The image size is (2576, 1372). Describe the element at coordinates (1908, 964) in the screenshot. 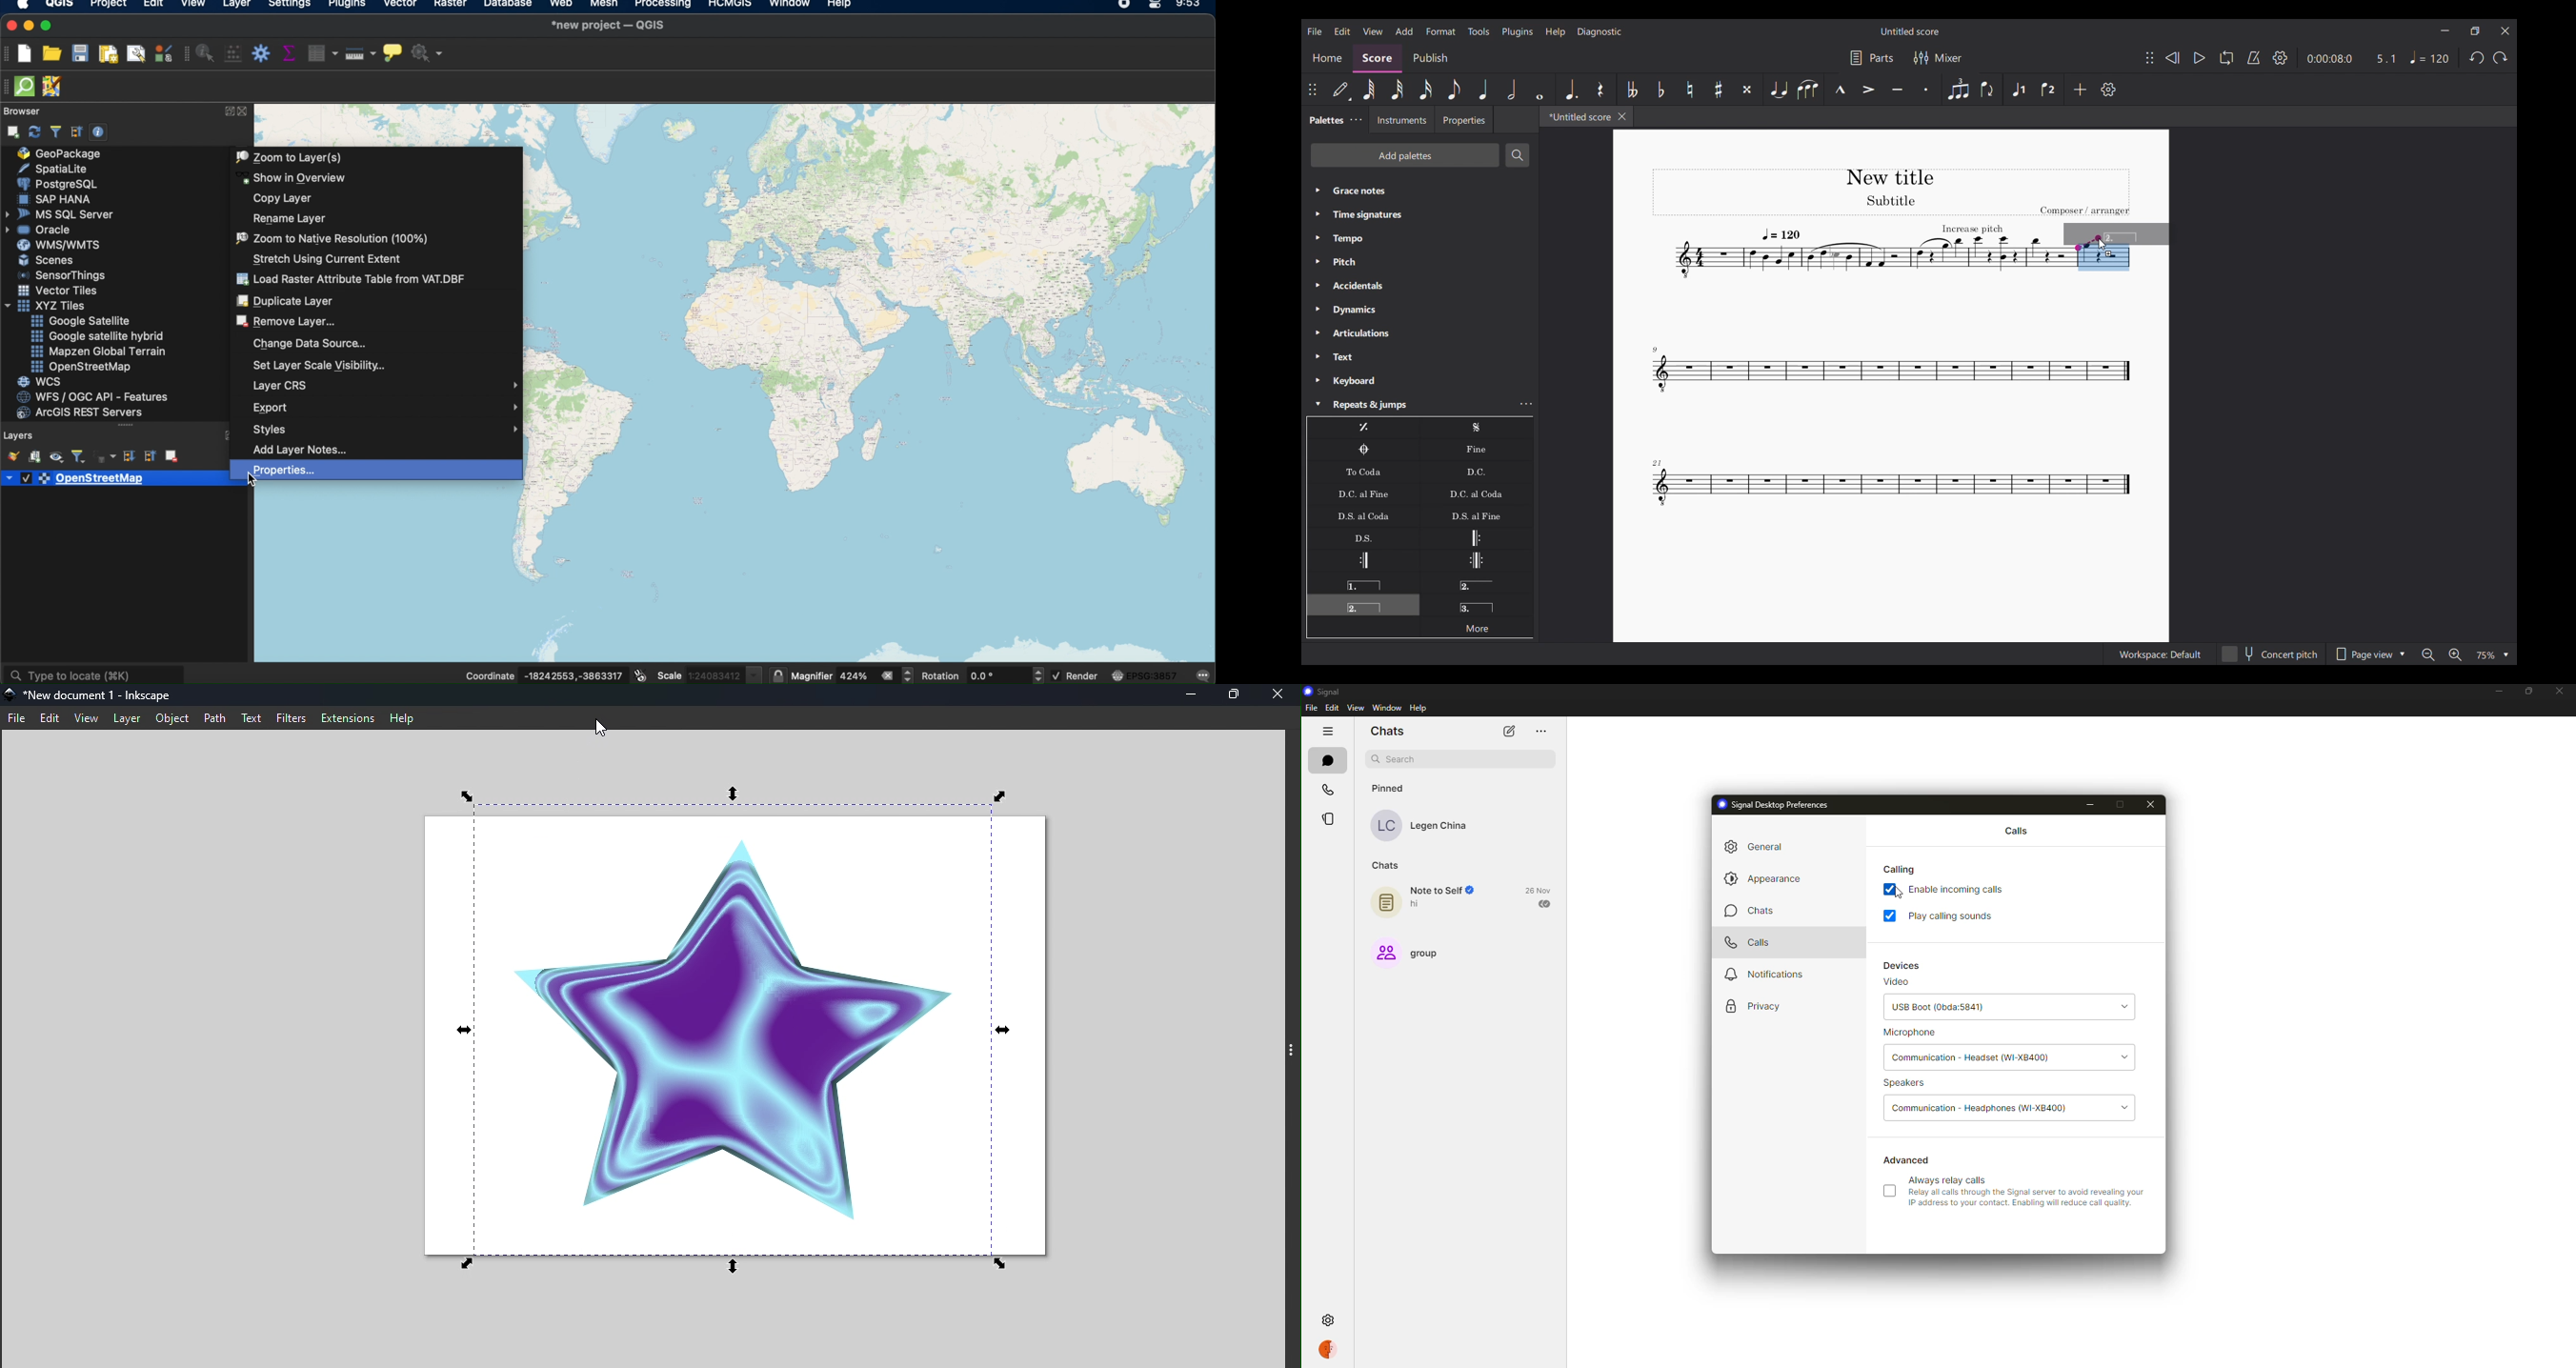

I see `devices` at that location.